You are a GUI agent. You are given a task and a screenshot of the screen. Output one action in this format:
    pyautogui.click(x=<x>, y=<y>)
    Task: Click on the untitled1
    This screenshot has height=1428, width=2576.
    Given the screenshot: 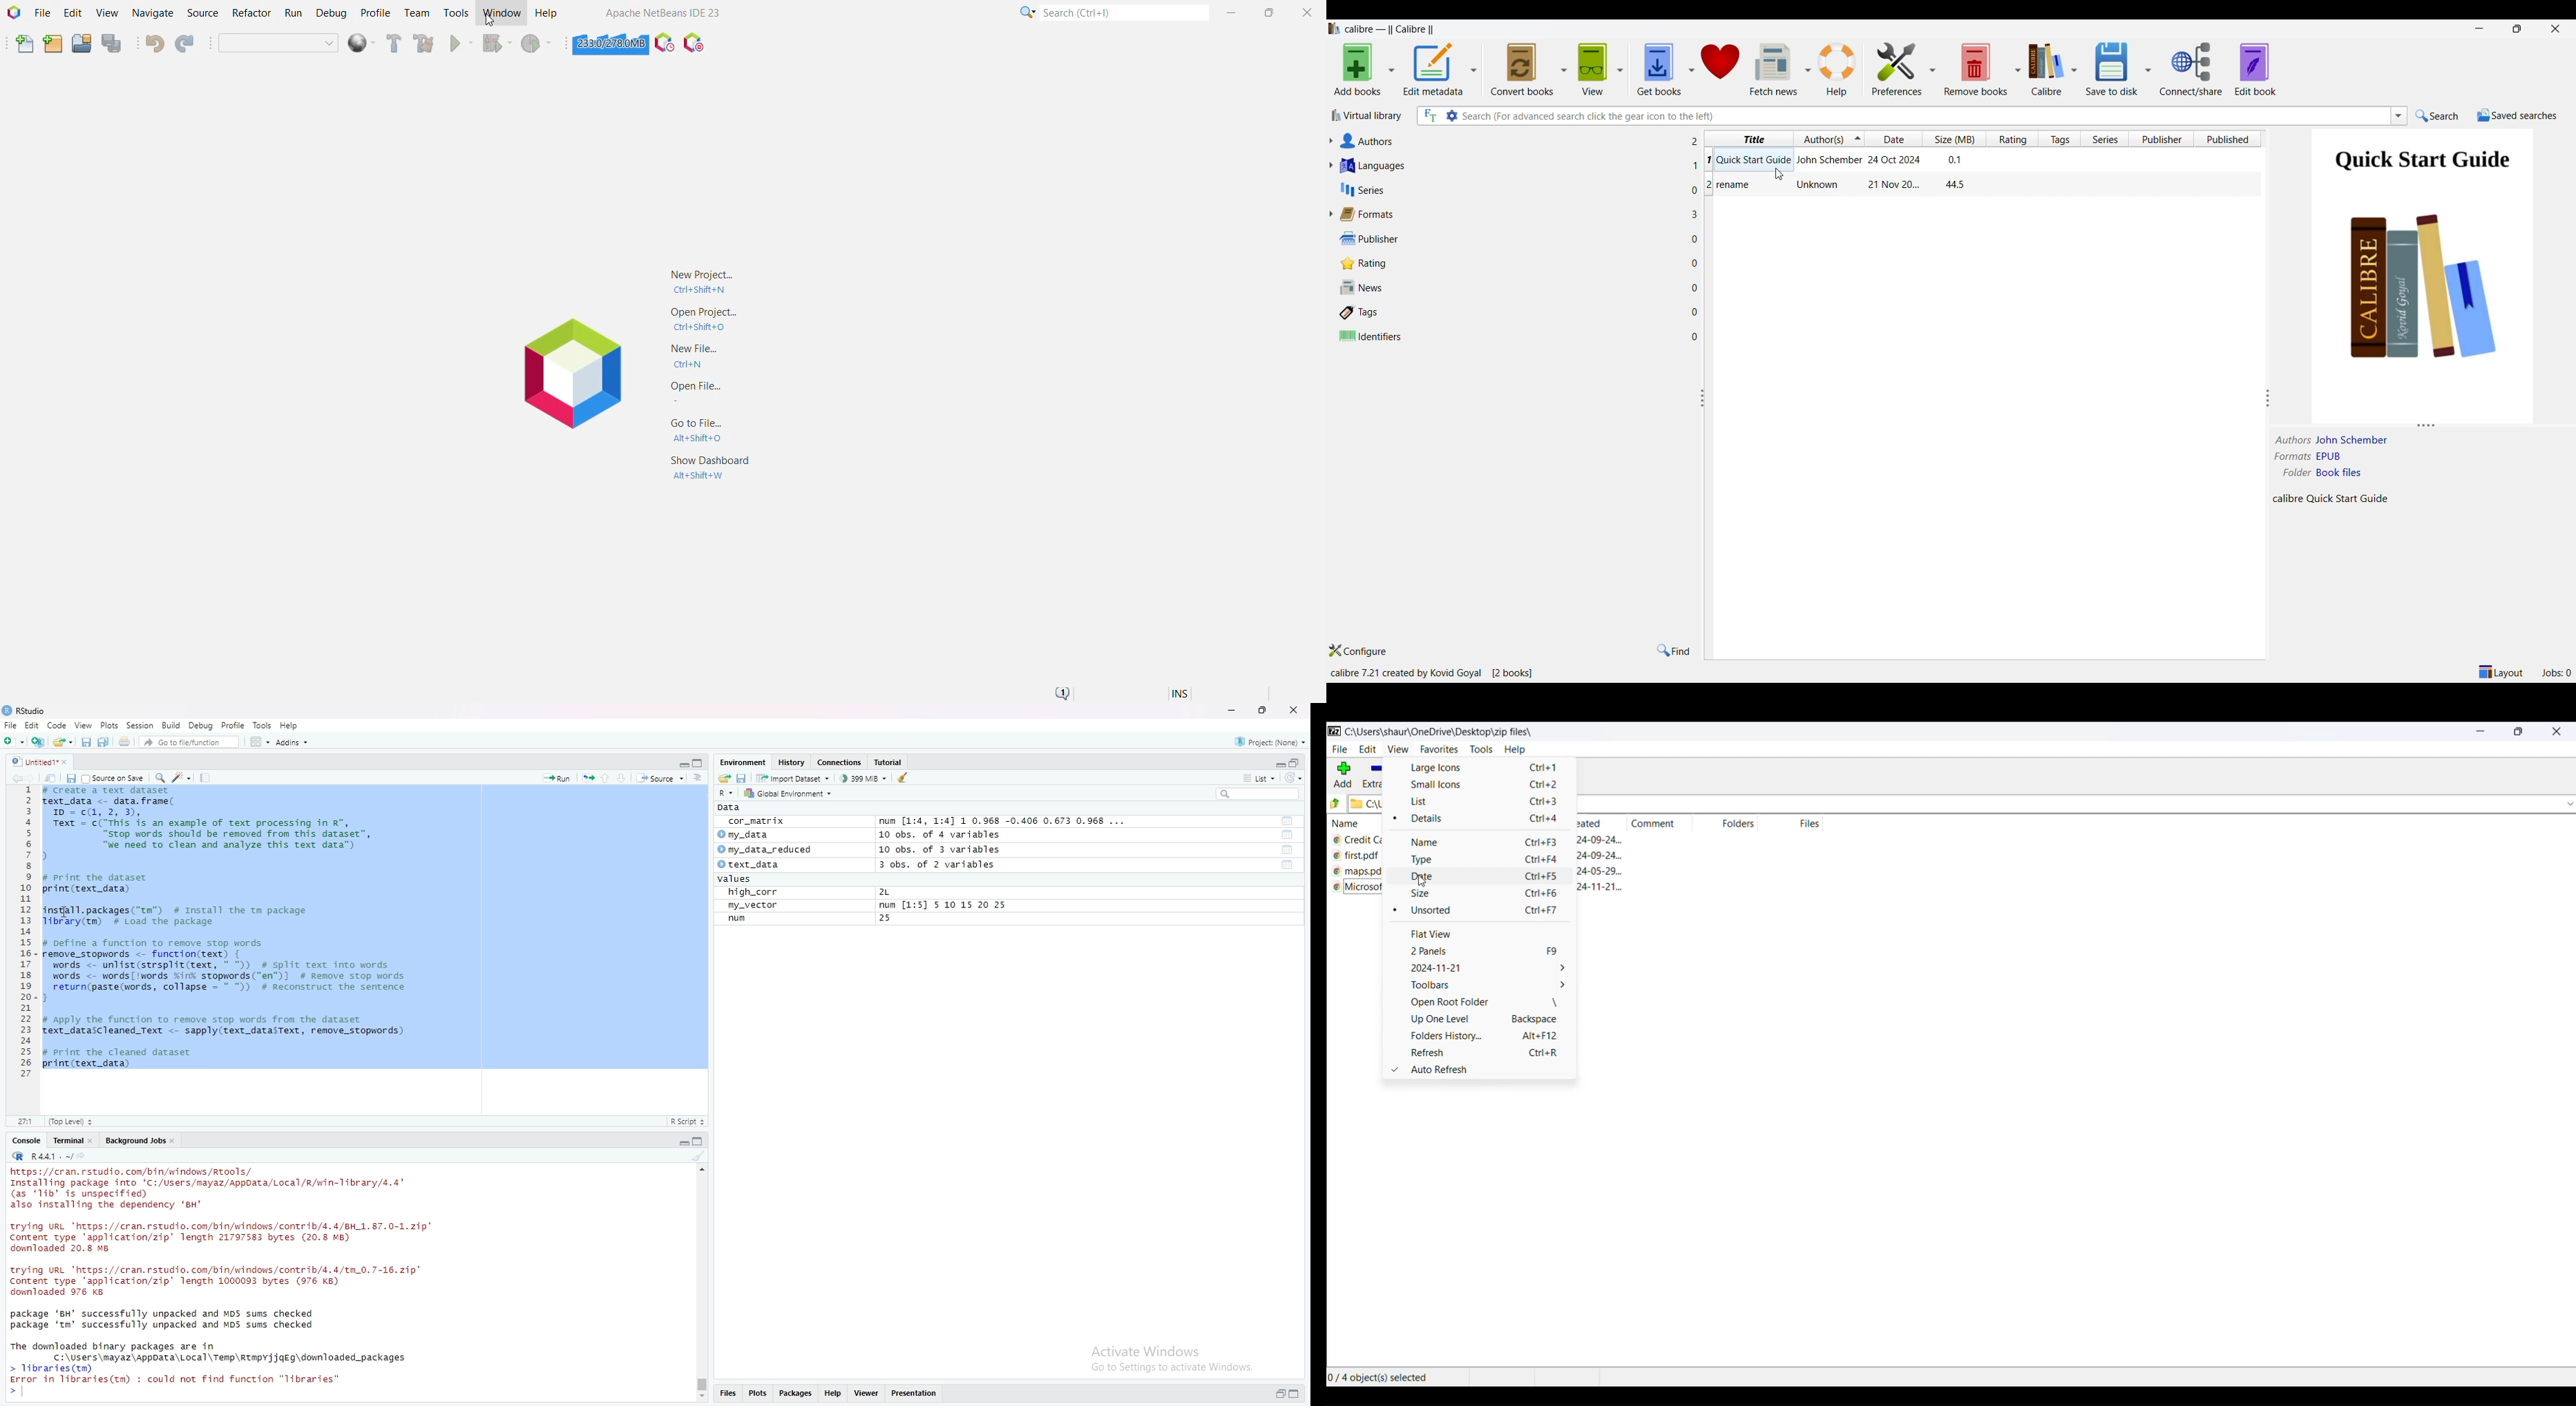 What is the action you would take?
    pyautogui.click(x=42, y=761)
    